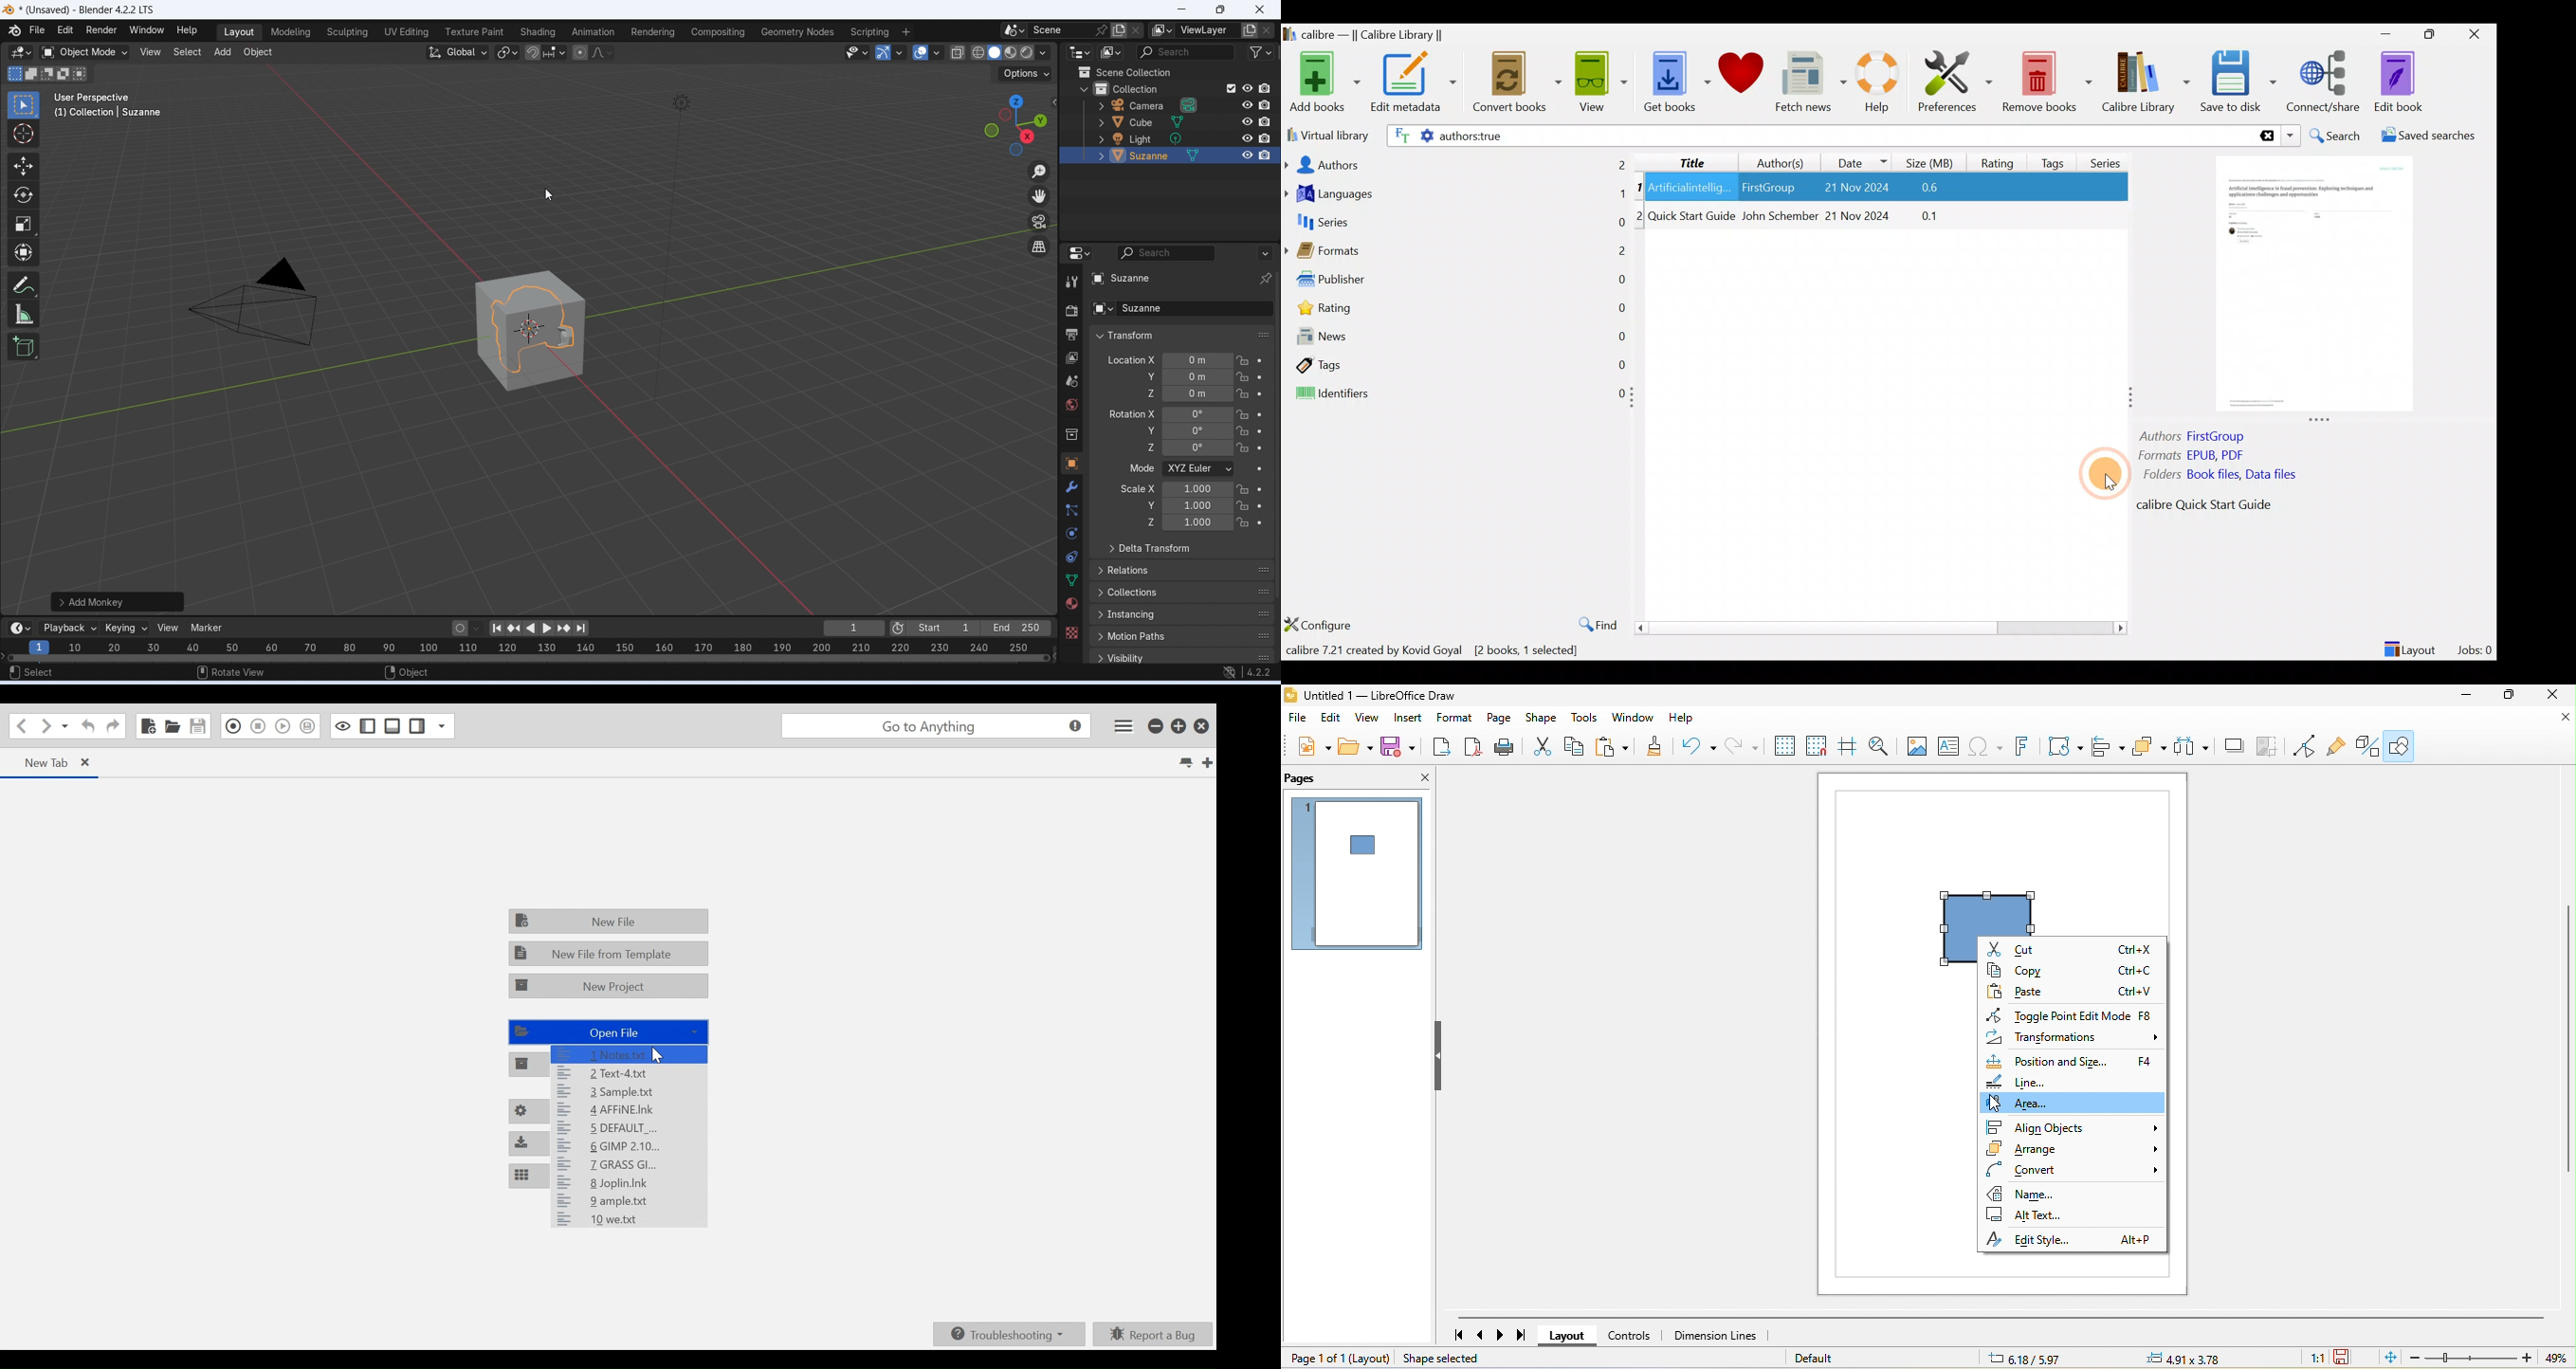 The width and height of the screenshot is (2576, 1372). I want to click on clone formatting, so click(1656, 748).